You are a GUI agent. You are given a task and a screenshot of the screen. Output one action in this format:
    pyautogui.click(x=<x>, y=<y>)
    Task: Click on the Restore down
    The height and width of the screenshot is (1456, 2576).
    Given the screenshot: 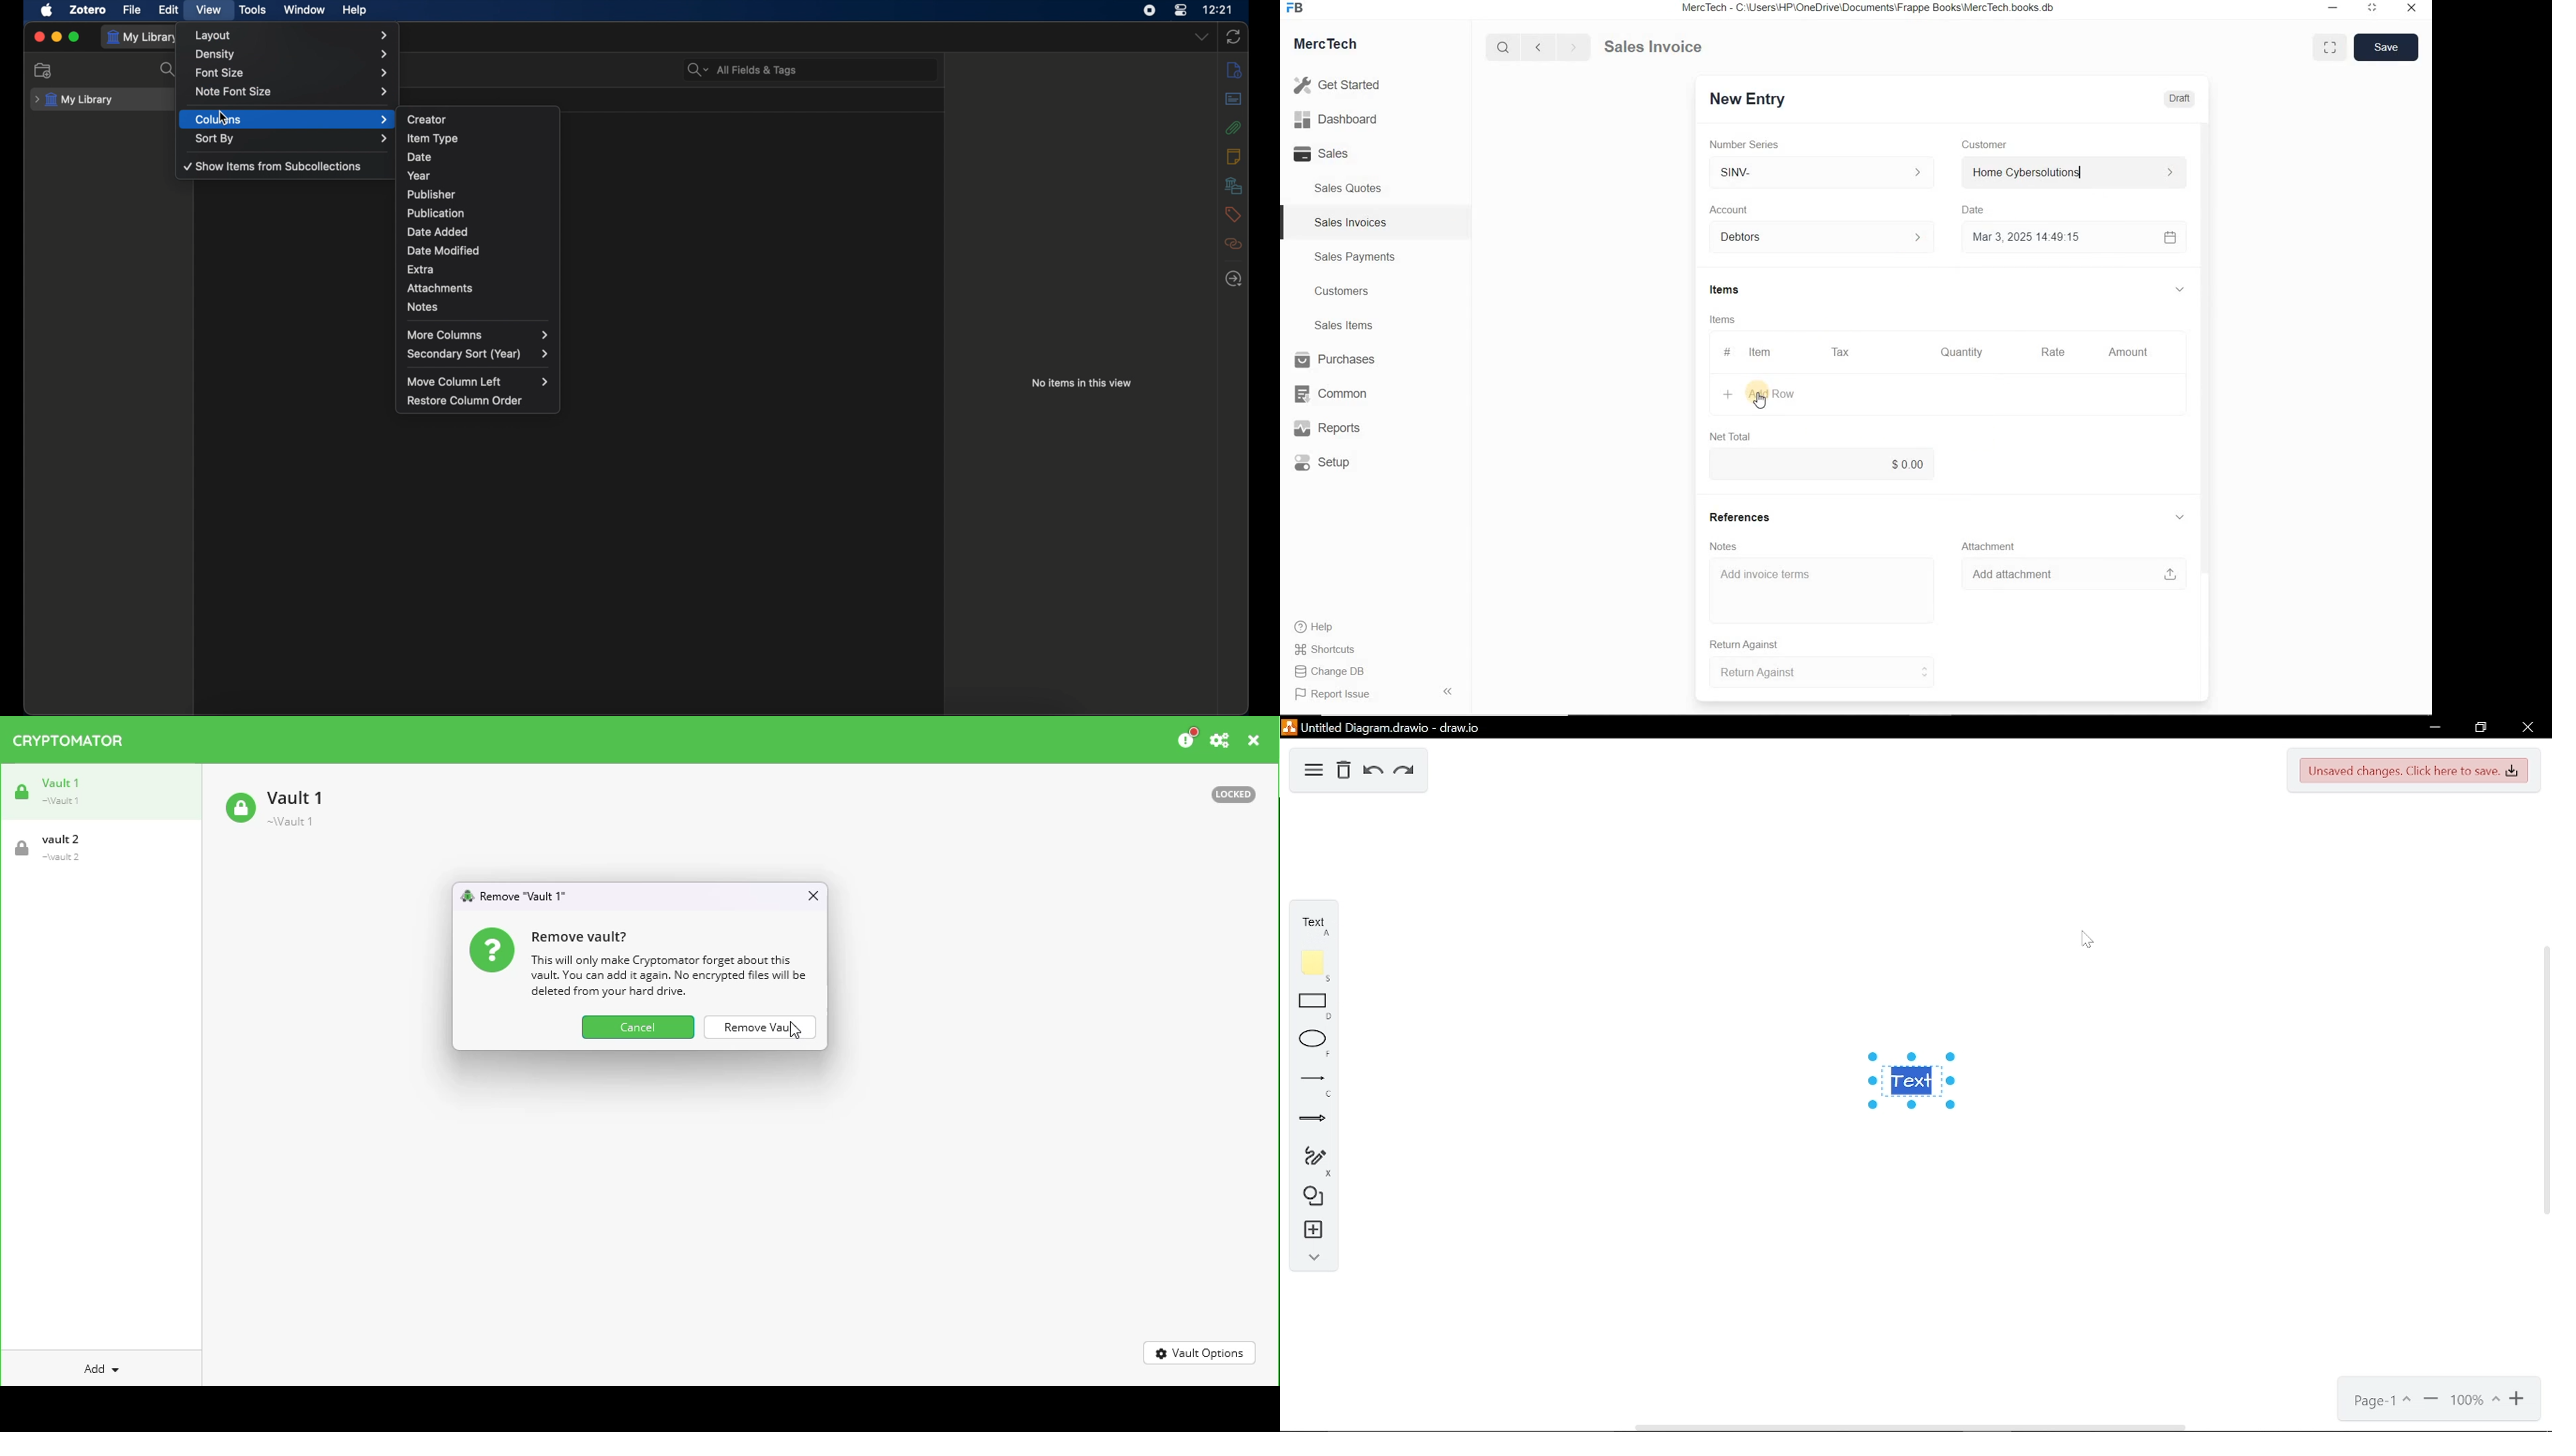 What is the action you would take?
    pyautogui.click(x=2481, y=729)
    